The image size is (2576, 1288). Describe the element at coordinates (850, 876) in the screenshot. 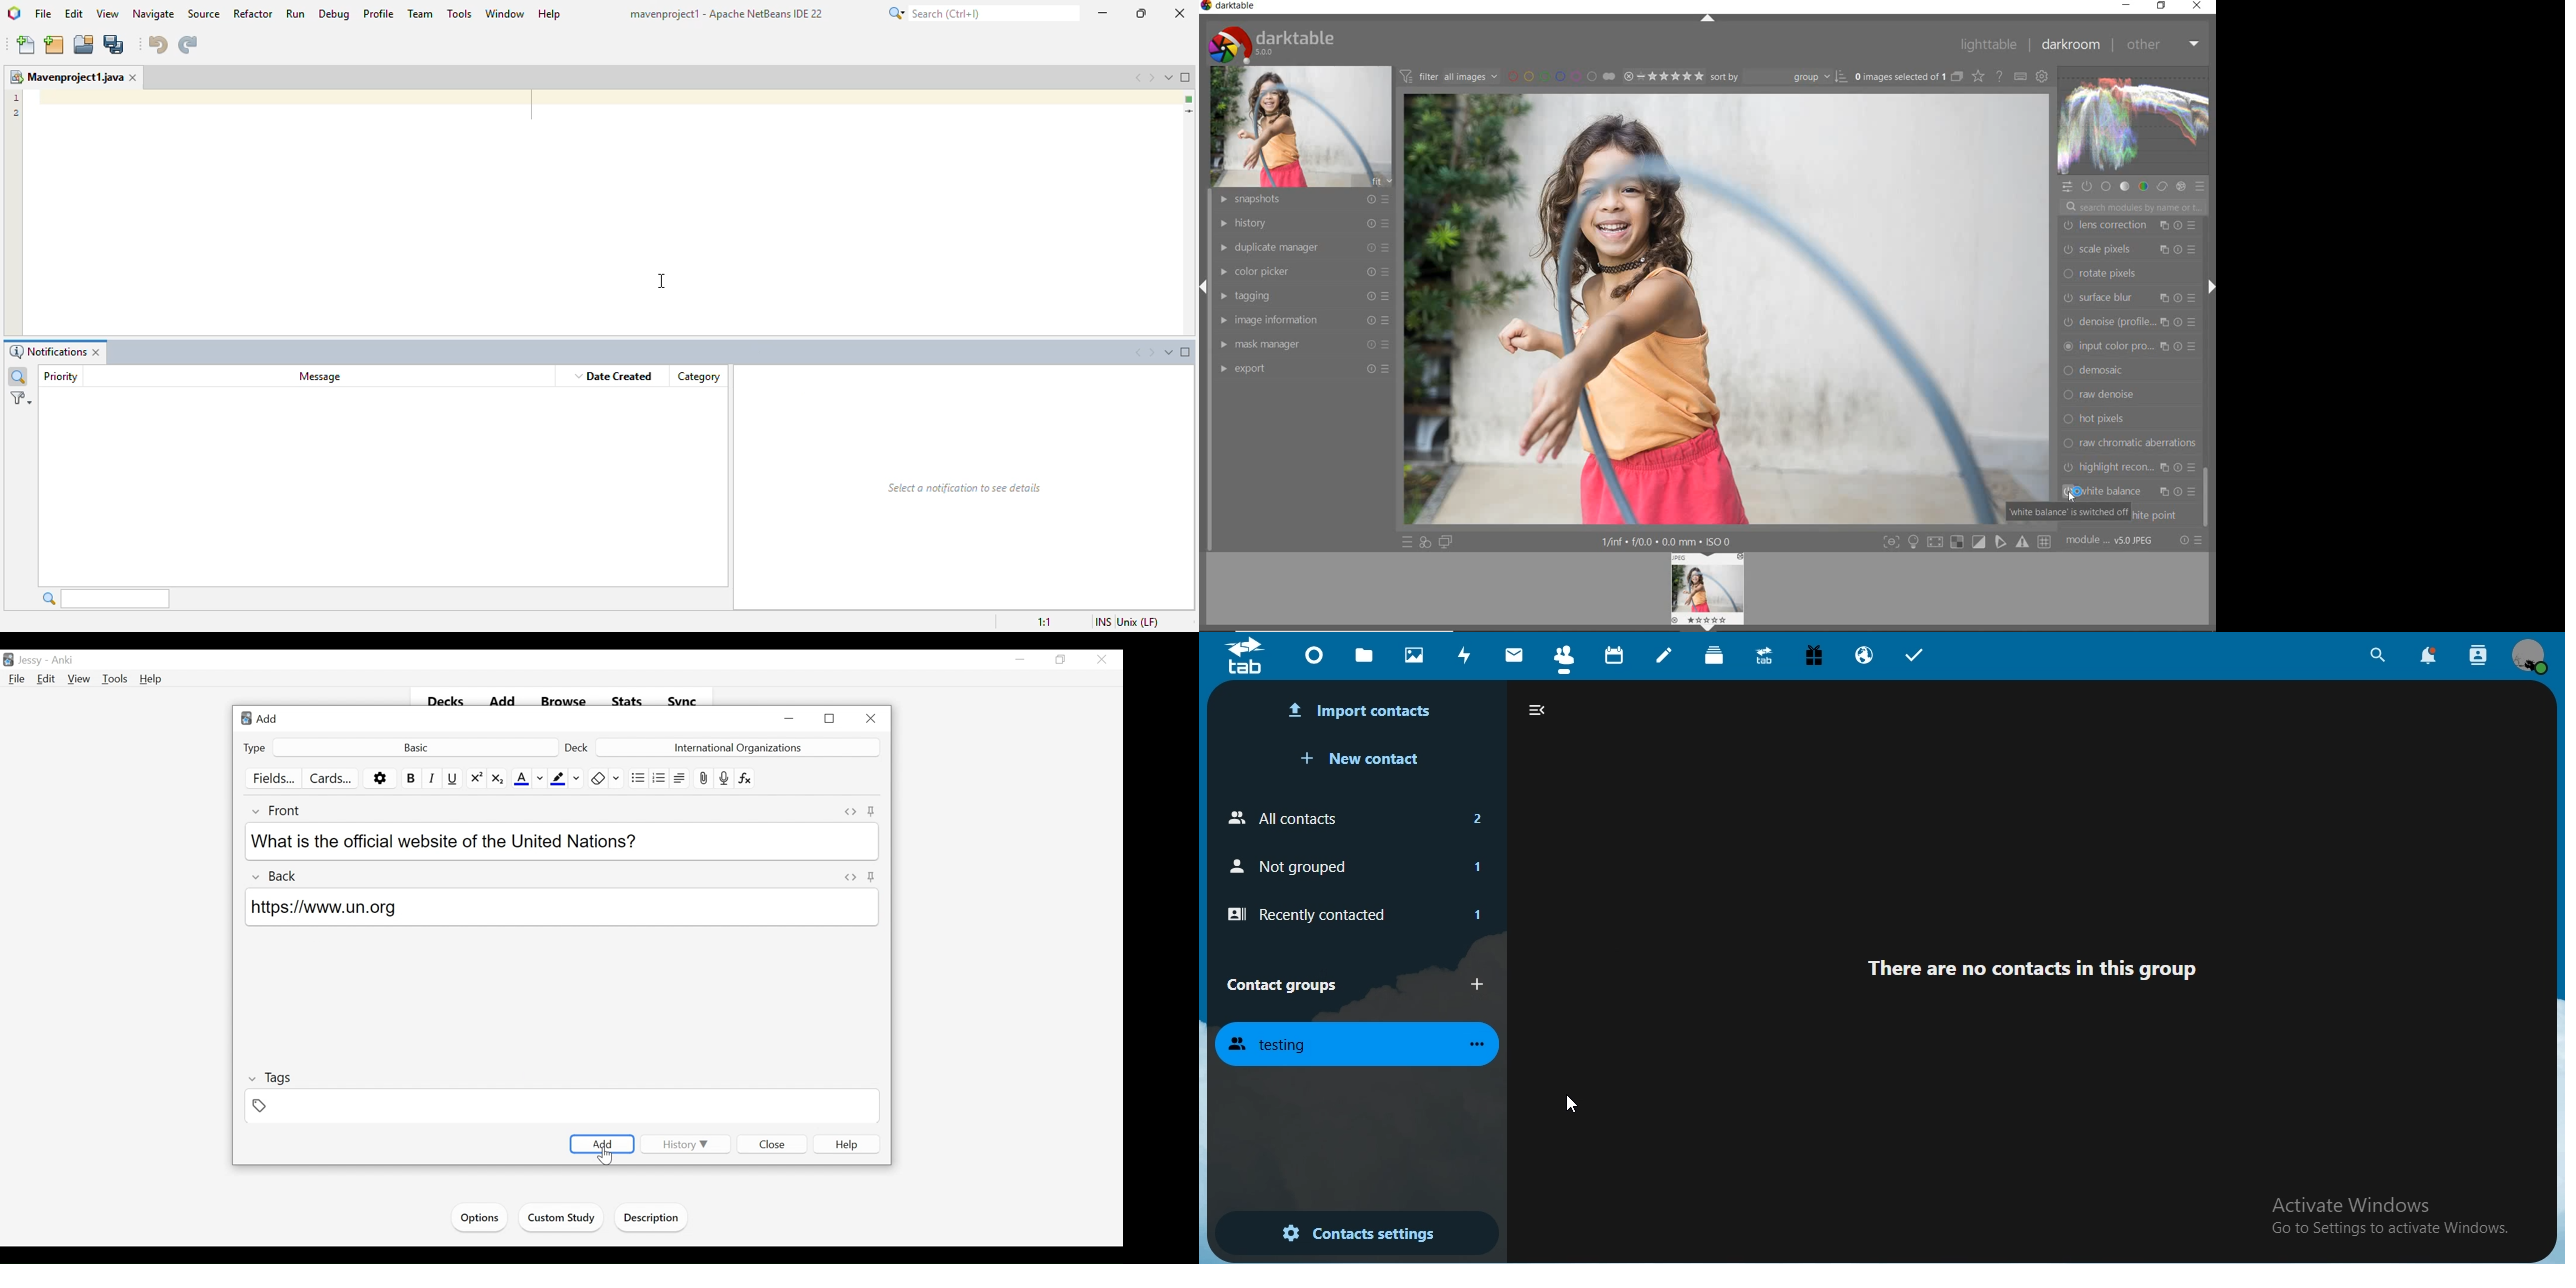

I see `Toggle HTML Editor` at that location.